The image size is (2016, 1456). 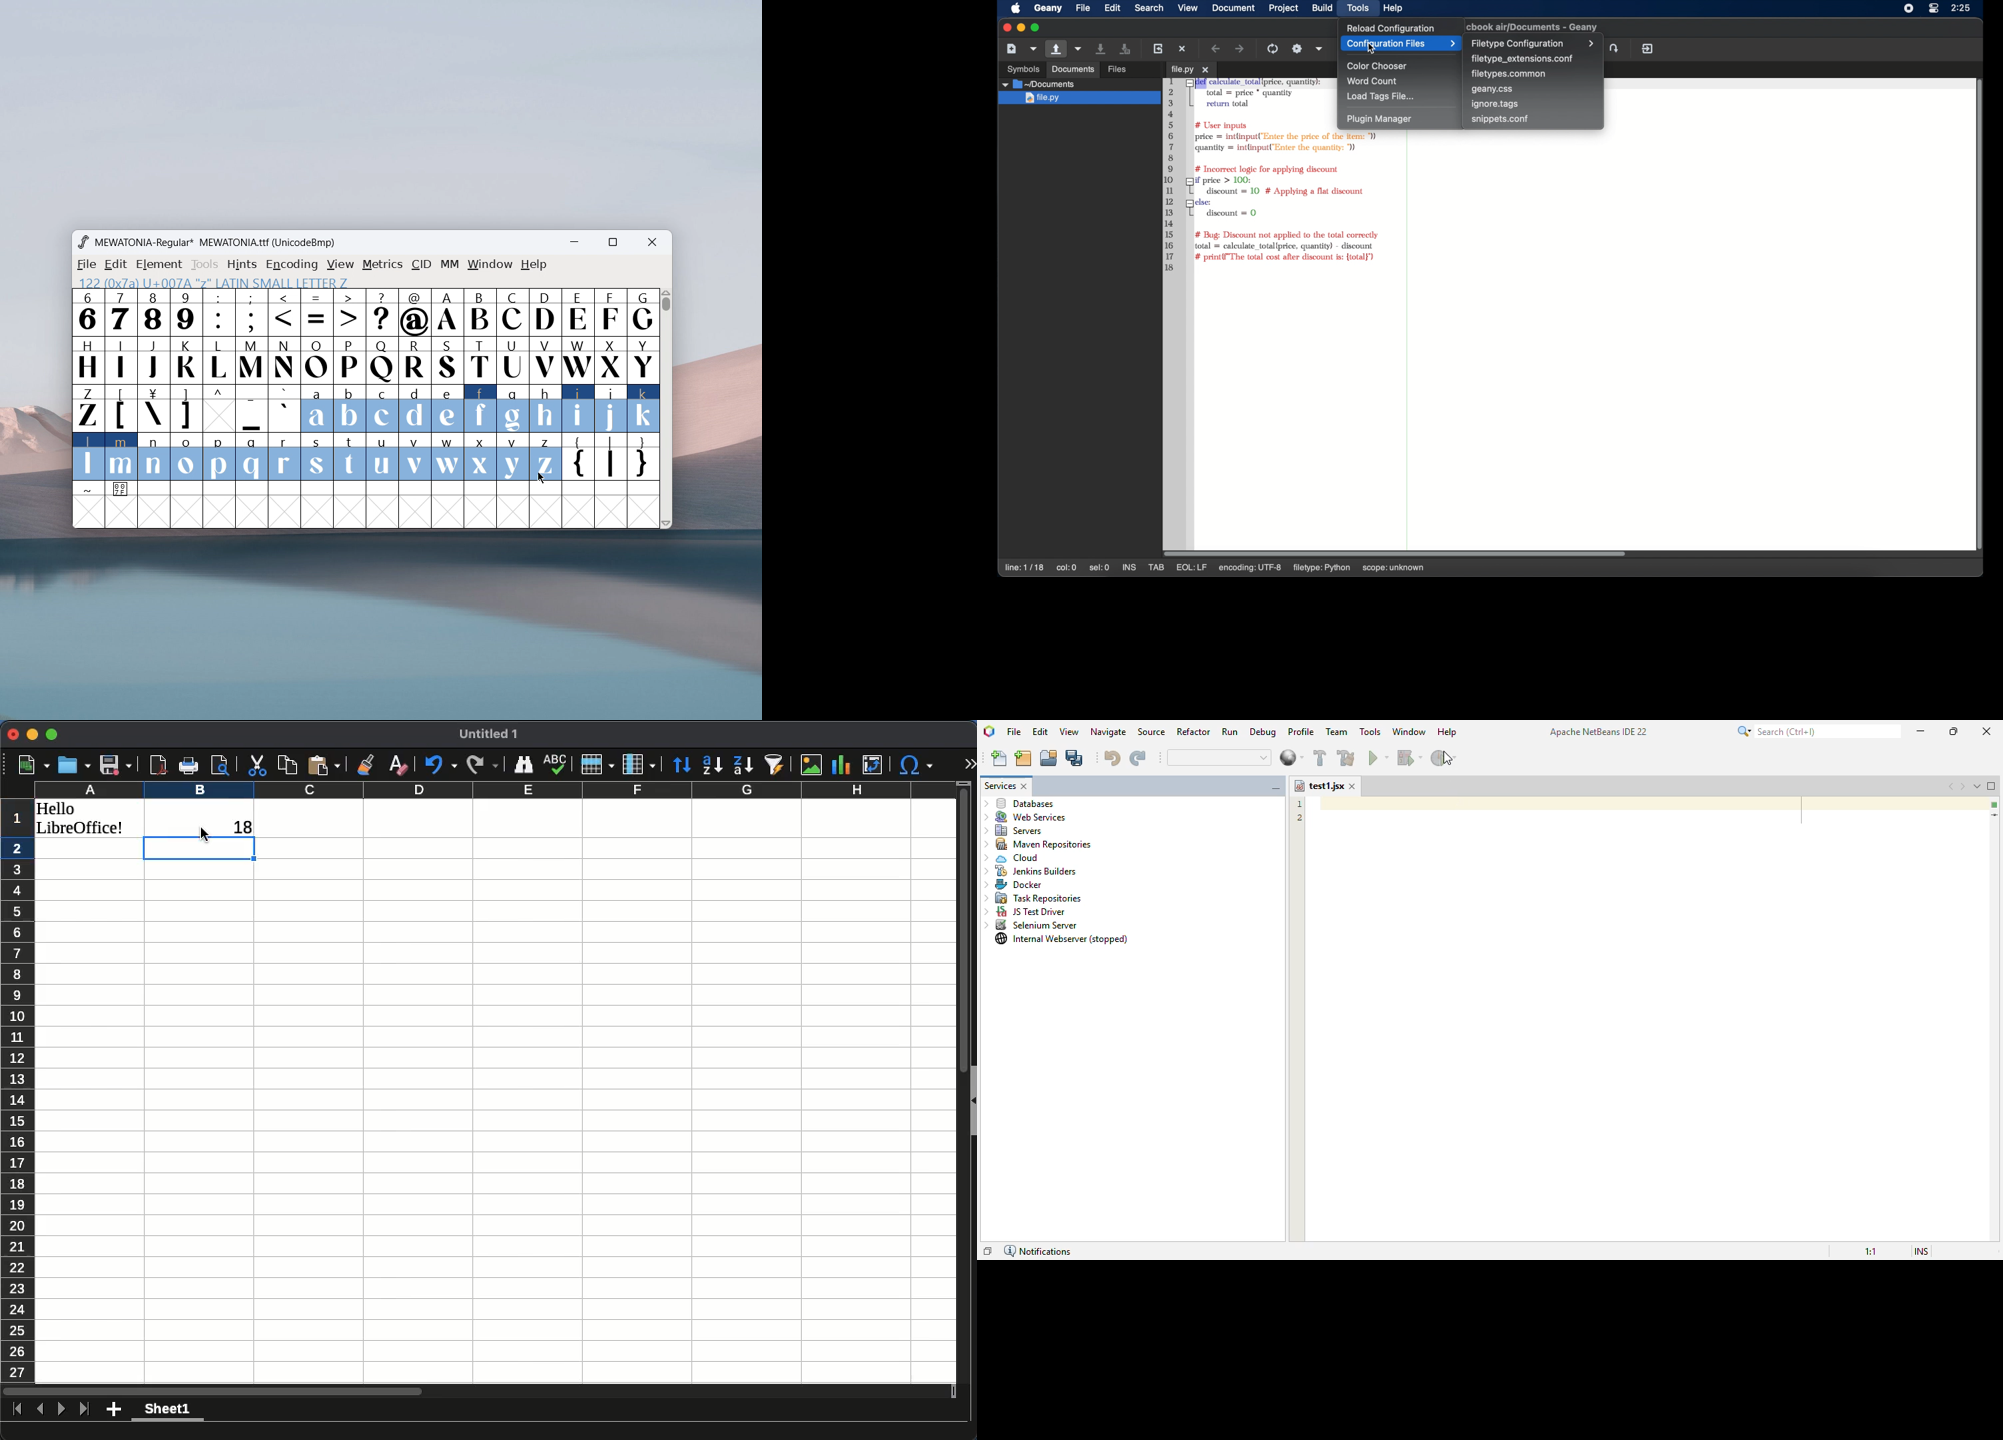 I want to click on new file, so click(x=999, y=758).